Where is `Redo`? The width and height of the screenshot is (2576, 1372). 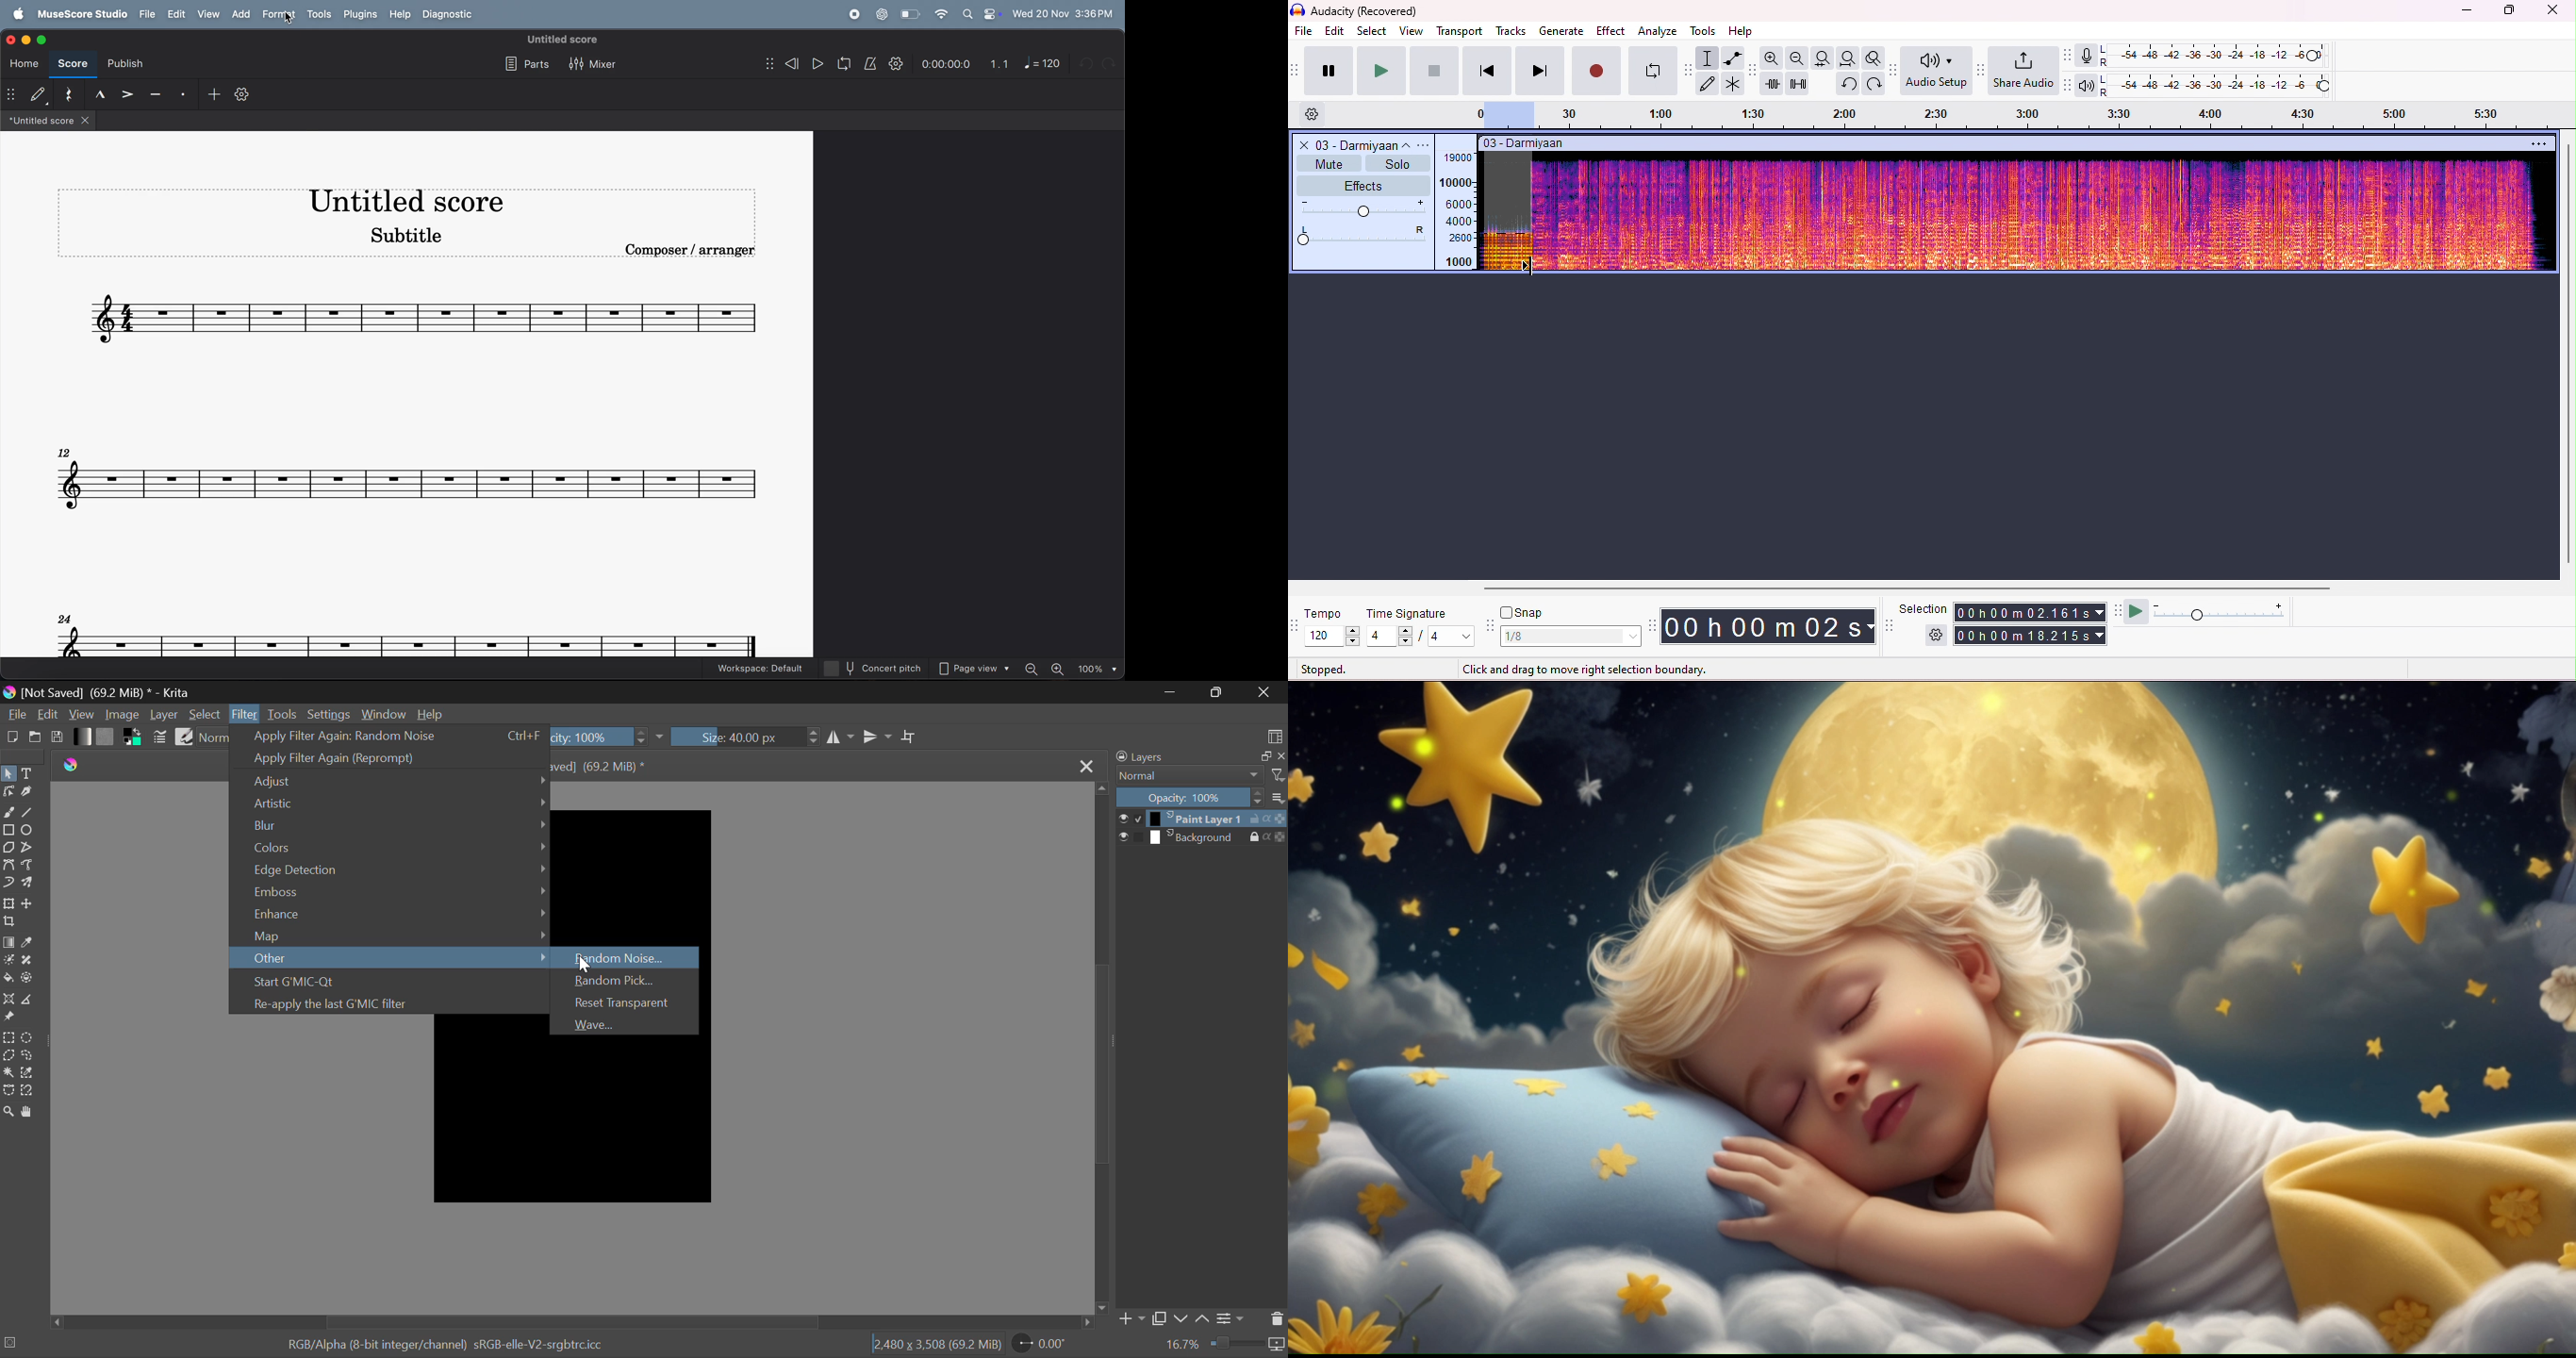 Redo is located at coordinates (1113, 63).